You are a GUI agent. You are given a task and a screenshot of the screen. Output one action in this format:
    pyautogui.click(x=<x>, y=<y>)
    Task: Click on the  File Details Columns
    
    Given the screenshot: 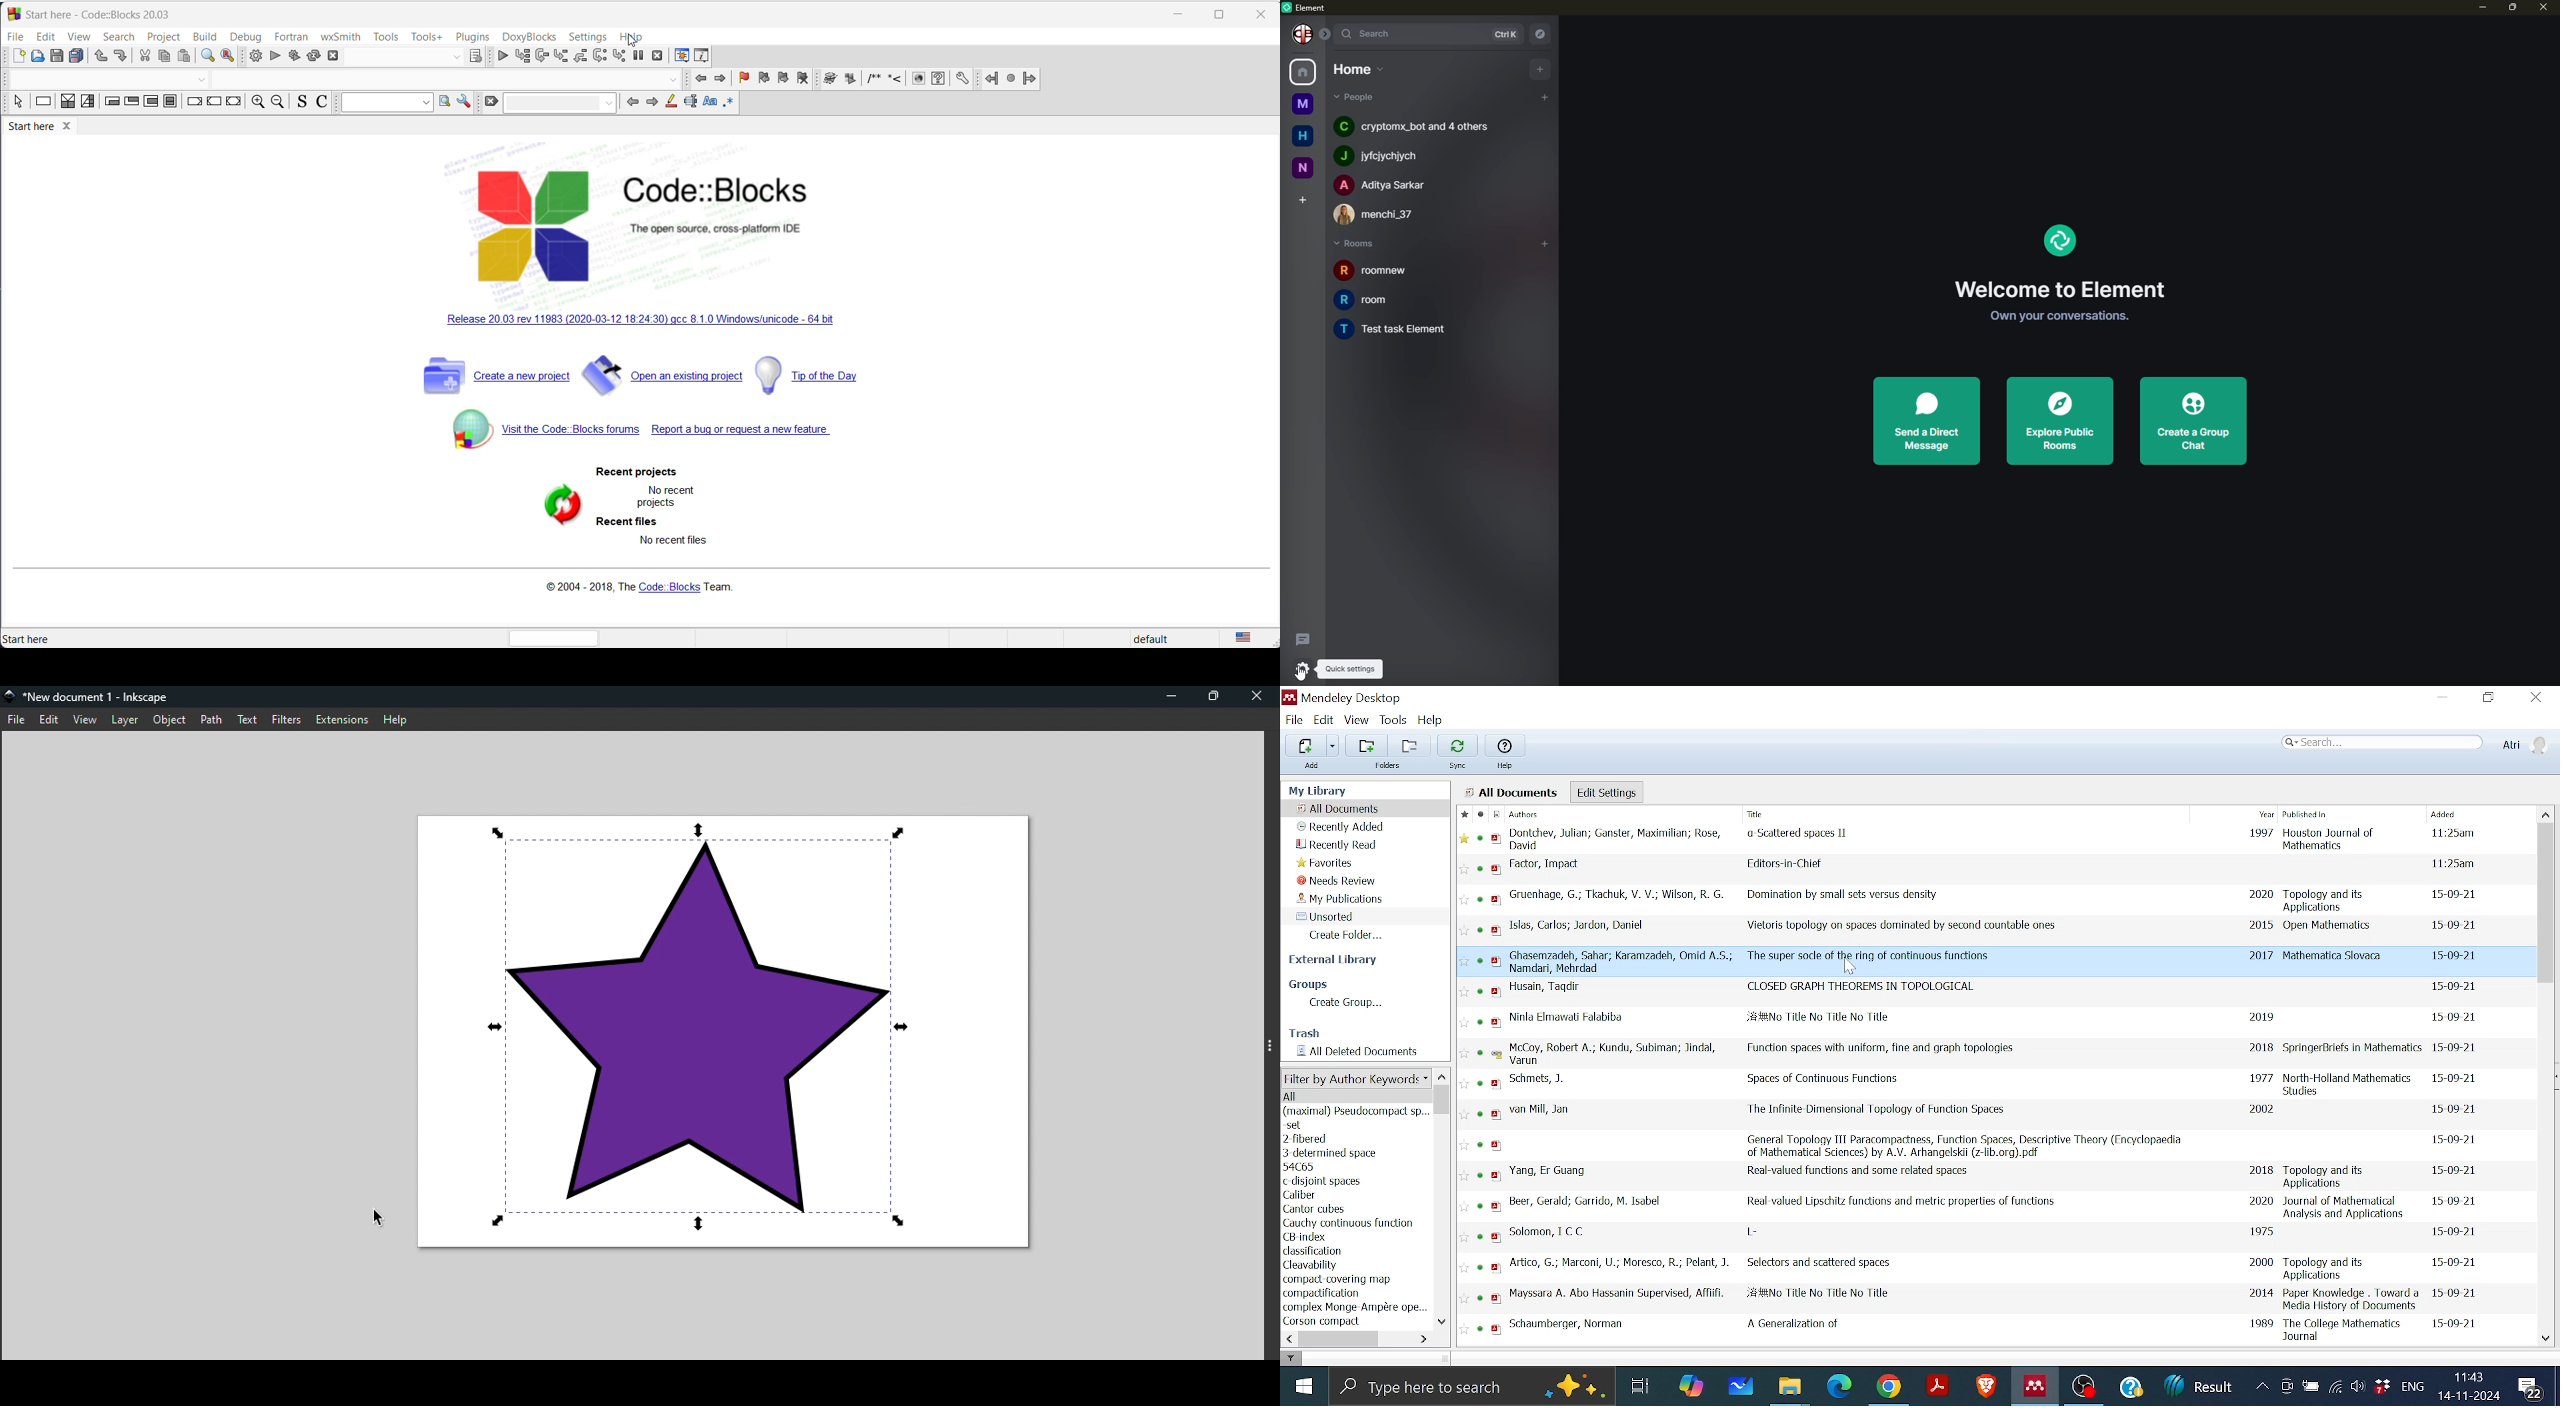 What is the action you would take?
    pyautogui.click(x=1984, y=814)
    